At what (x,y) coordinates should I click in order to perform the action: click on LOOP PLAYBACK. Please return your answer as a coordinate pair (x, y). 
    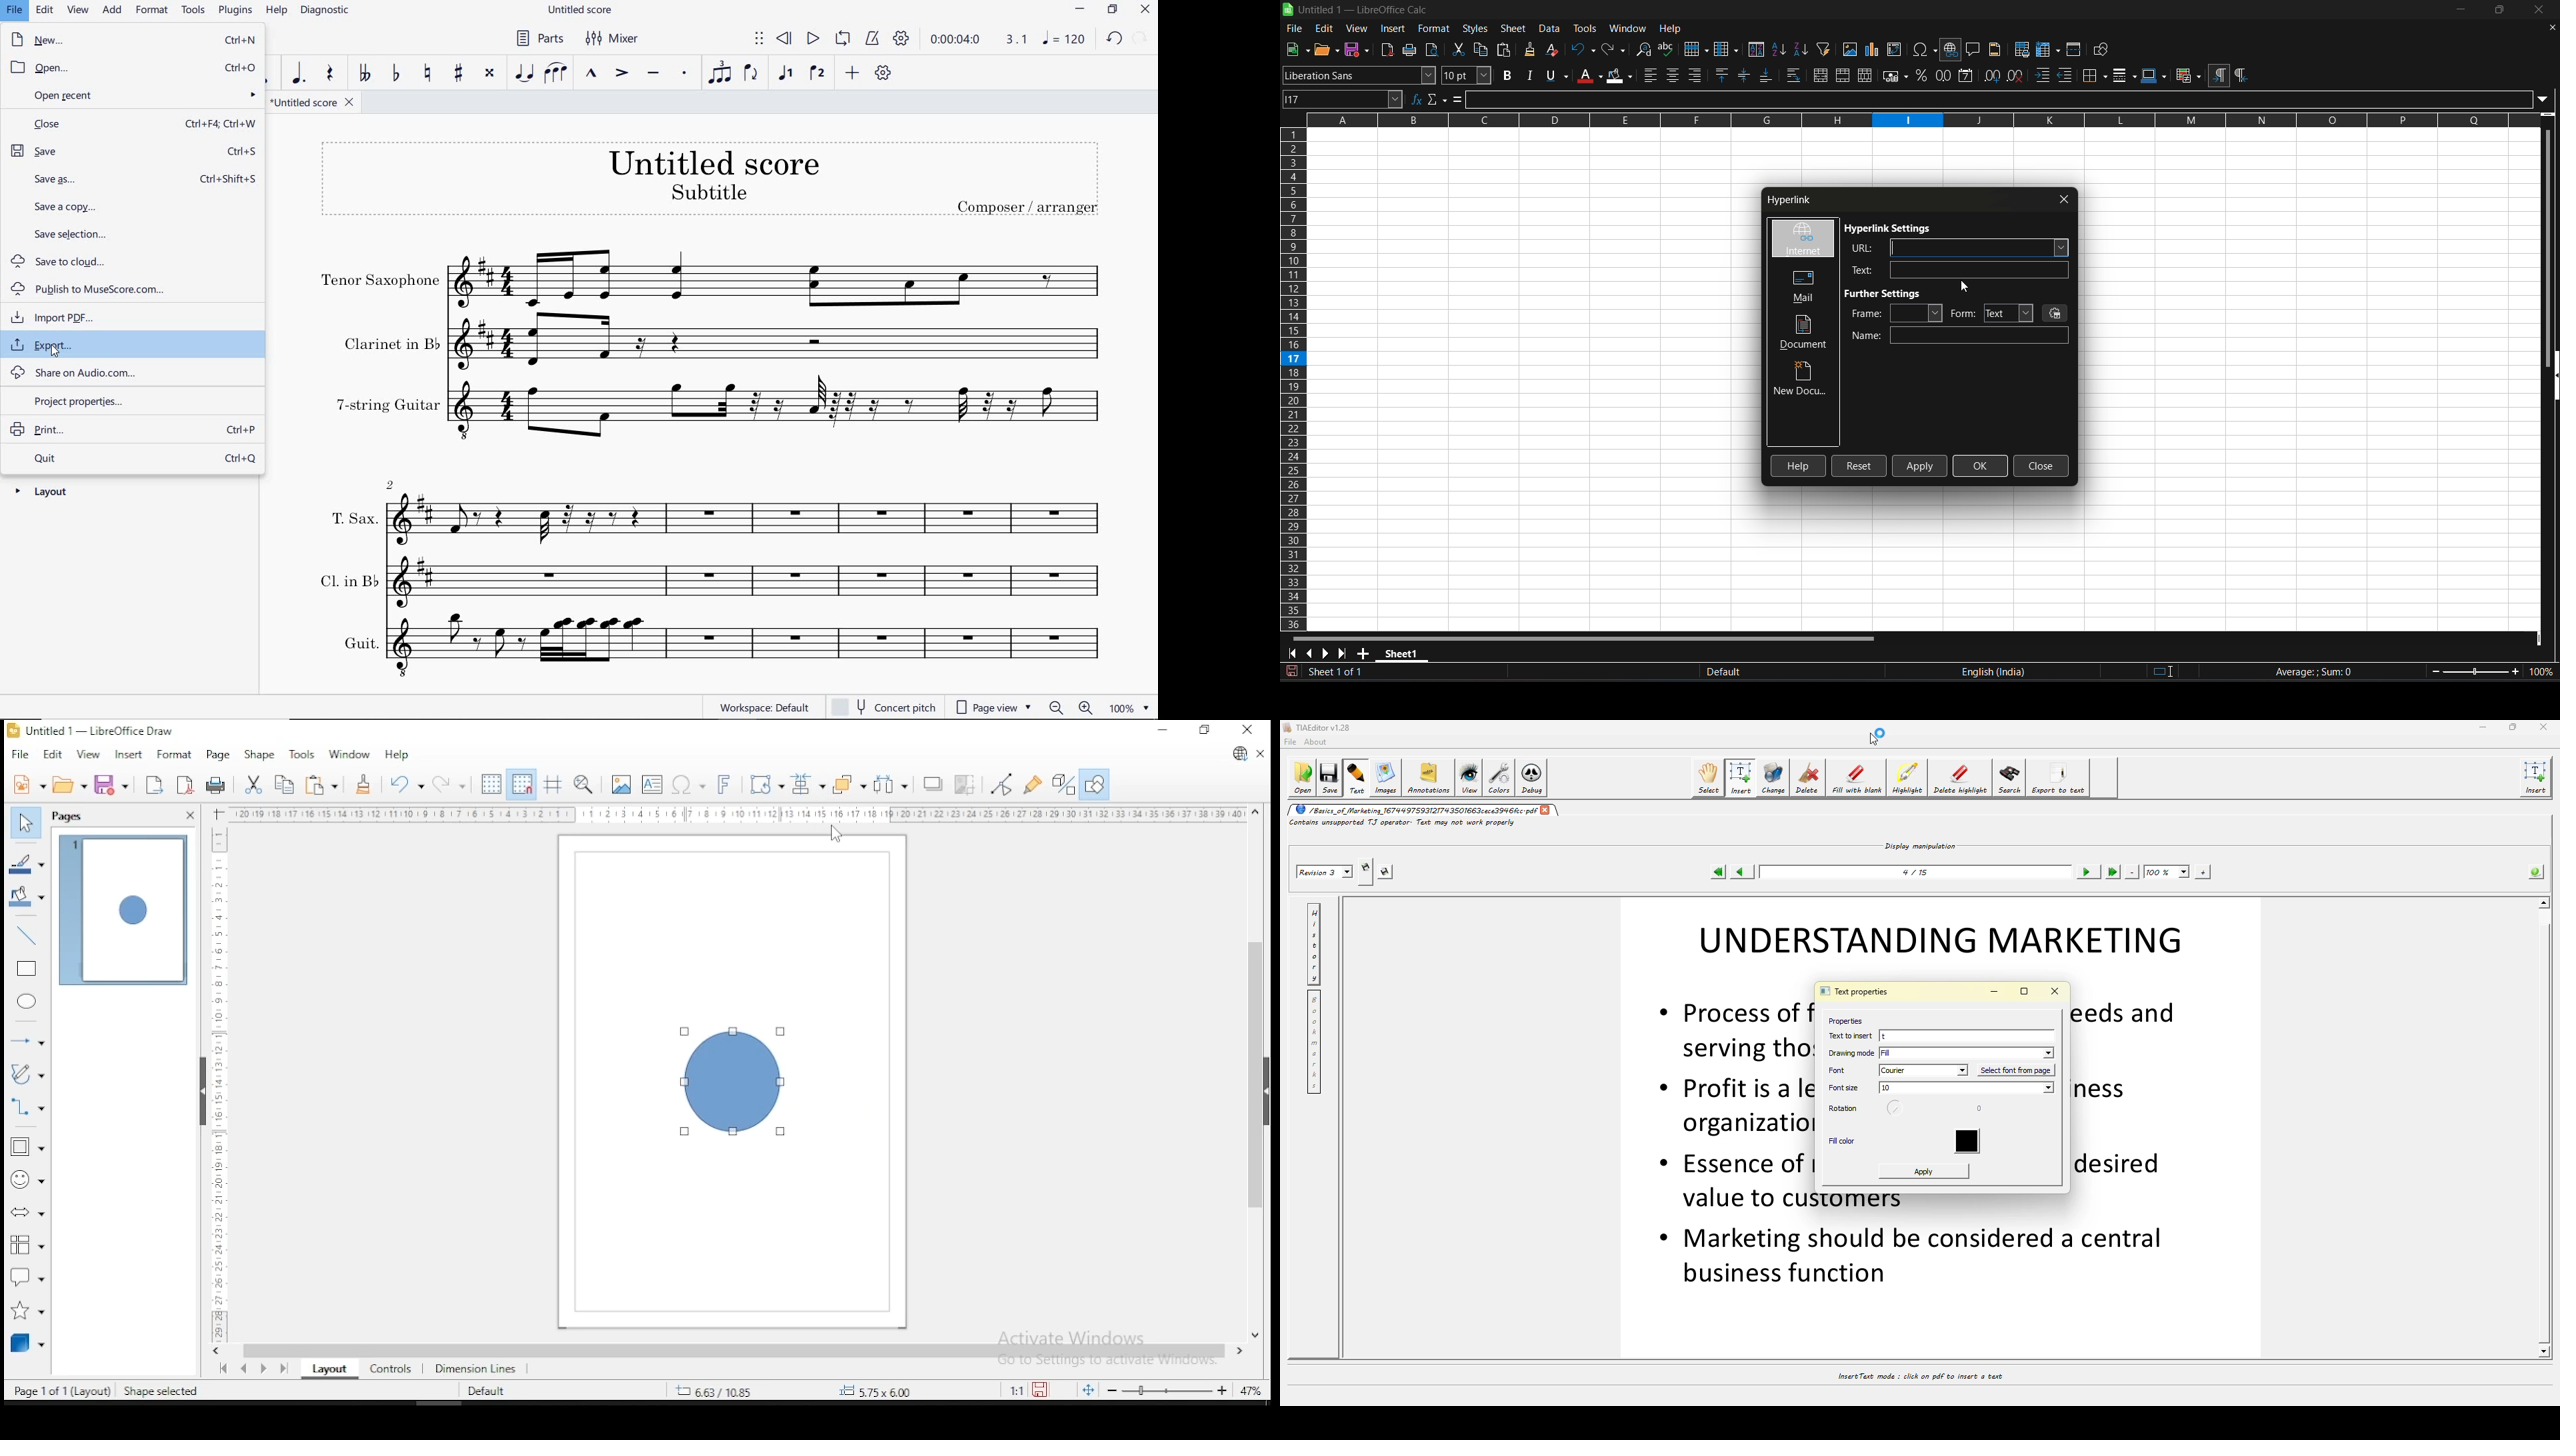
    Looking at the image, I should click on (842, 40).